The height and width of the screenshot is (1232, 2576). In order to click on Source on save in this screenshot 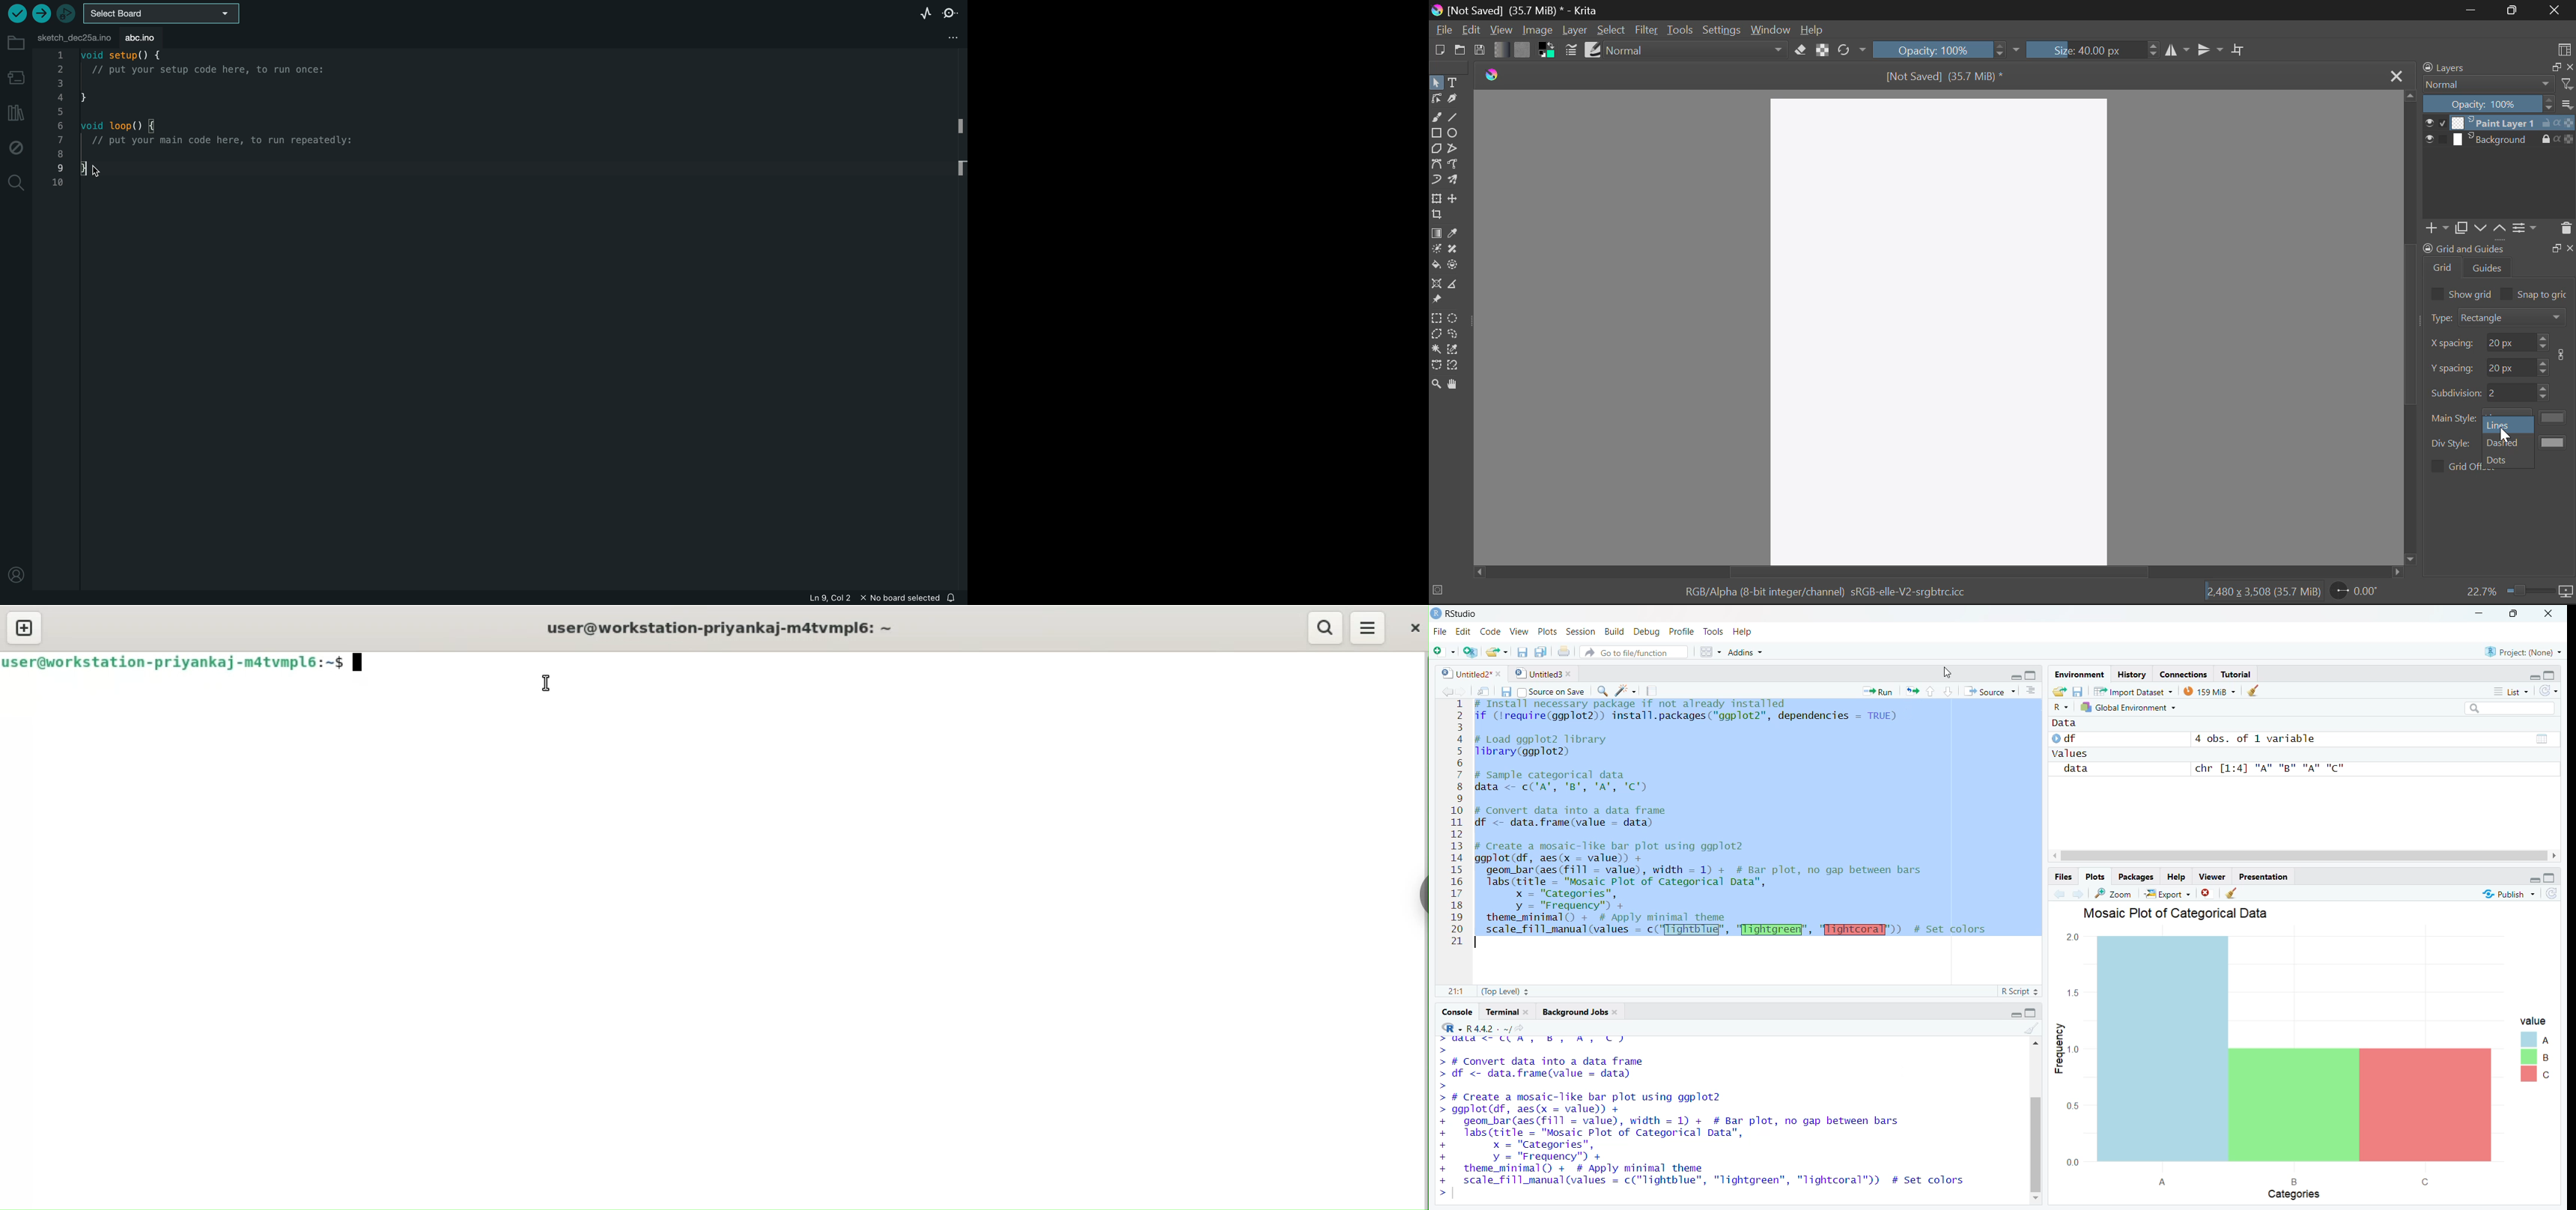, I will do `click(1550, 692)`.